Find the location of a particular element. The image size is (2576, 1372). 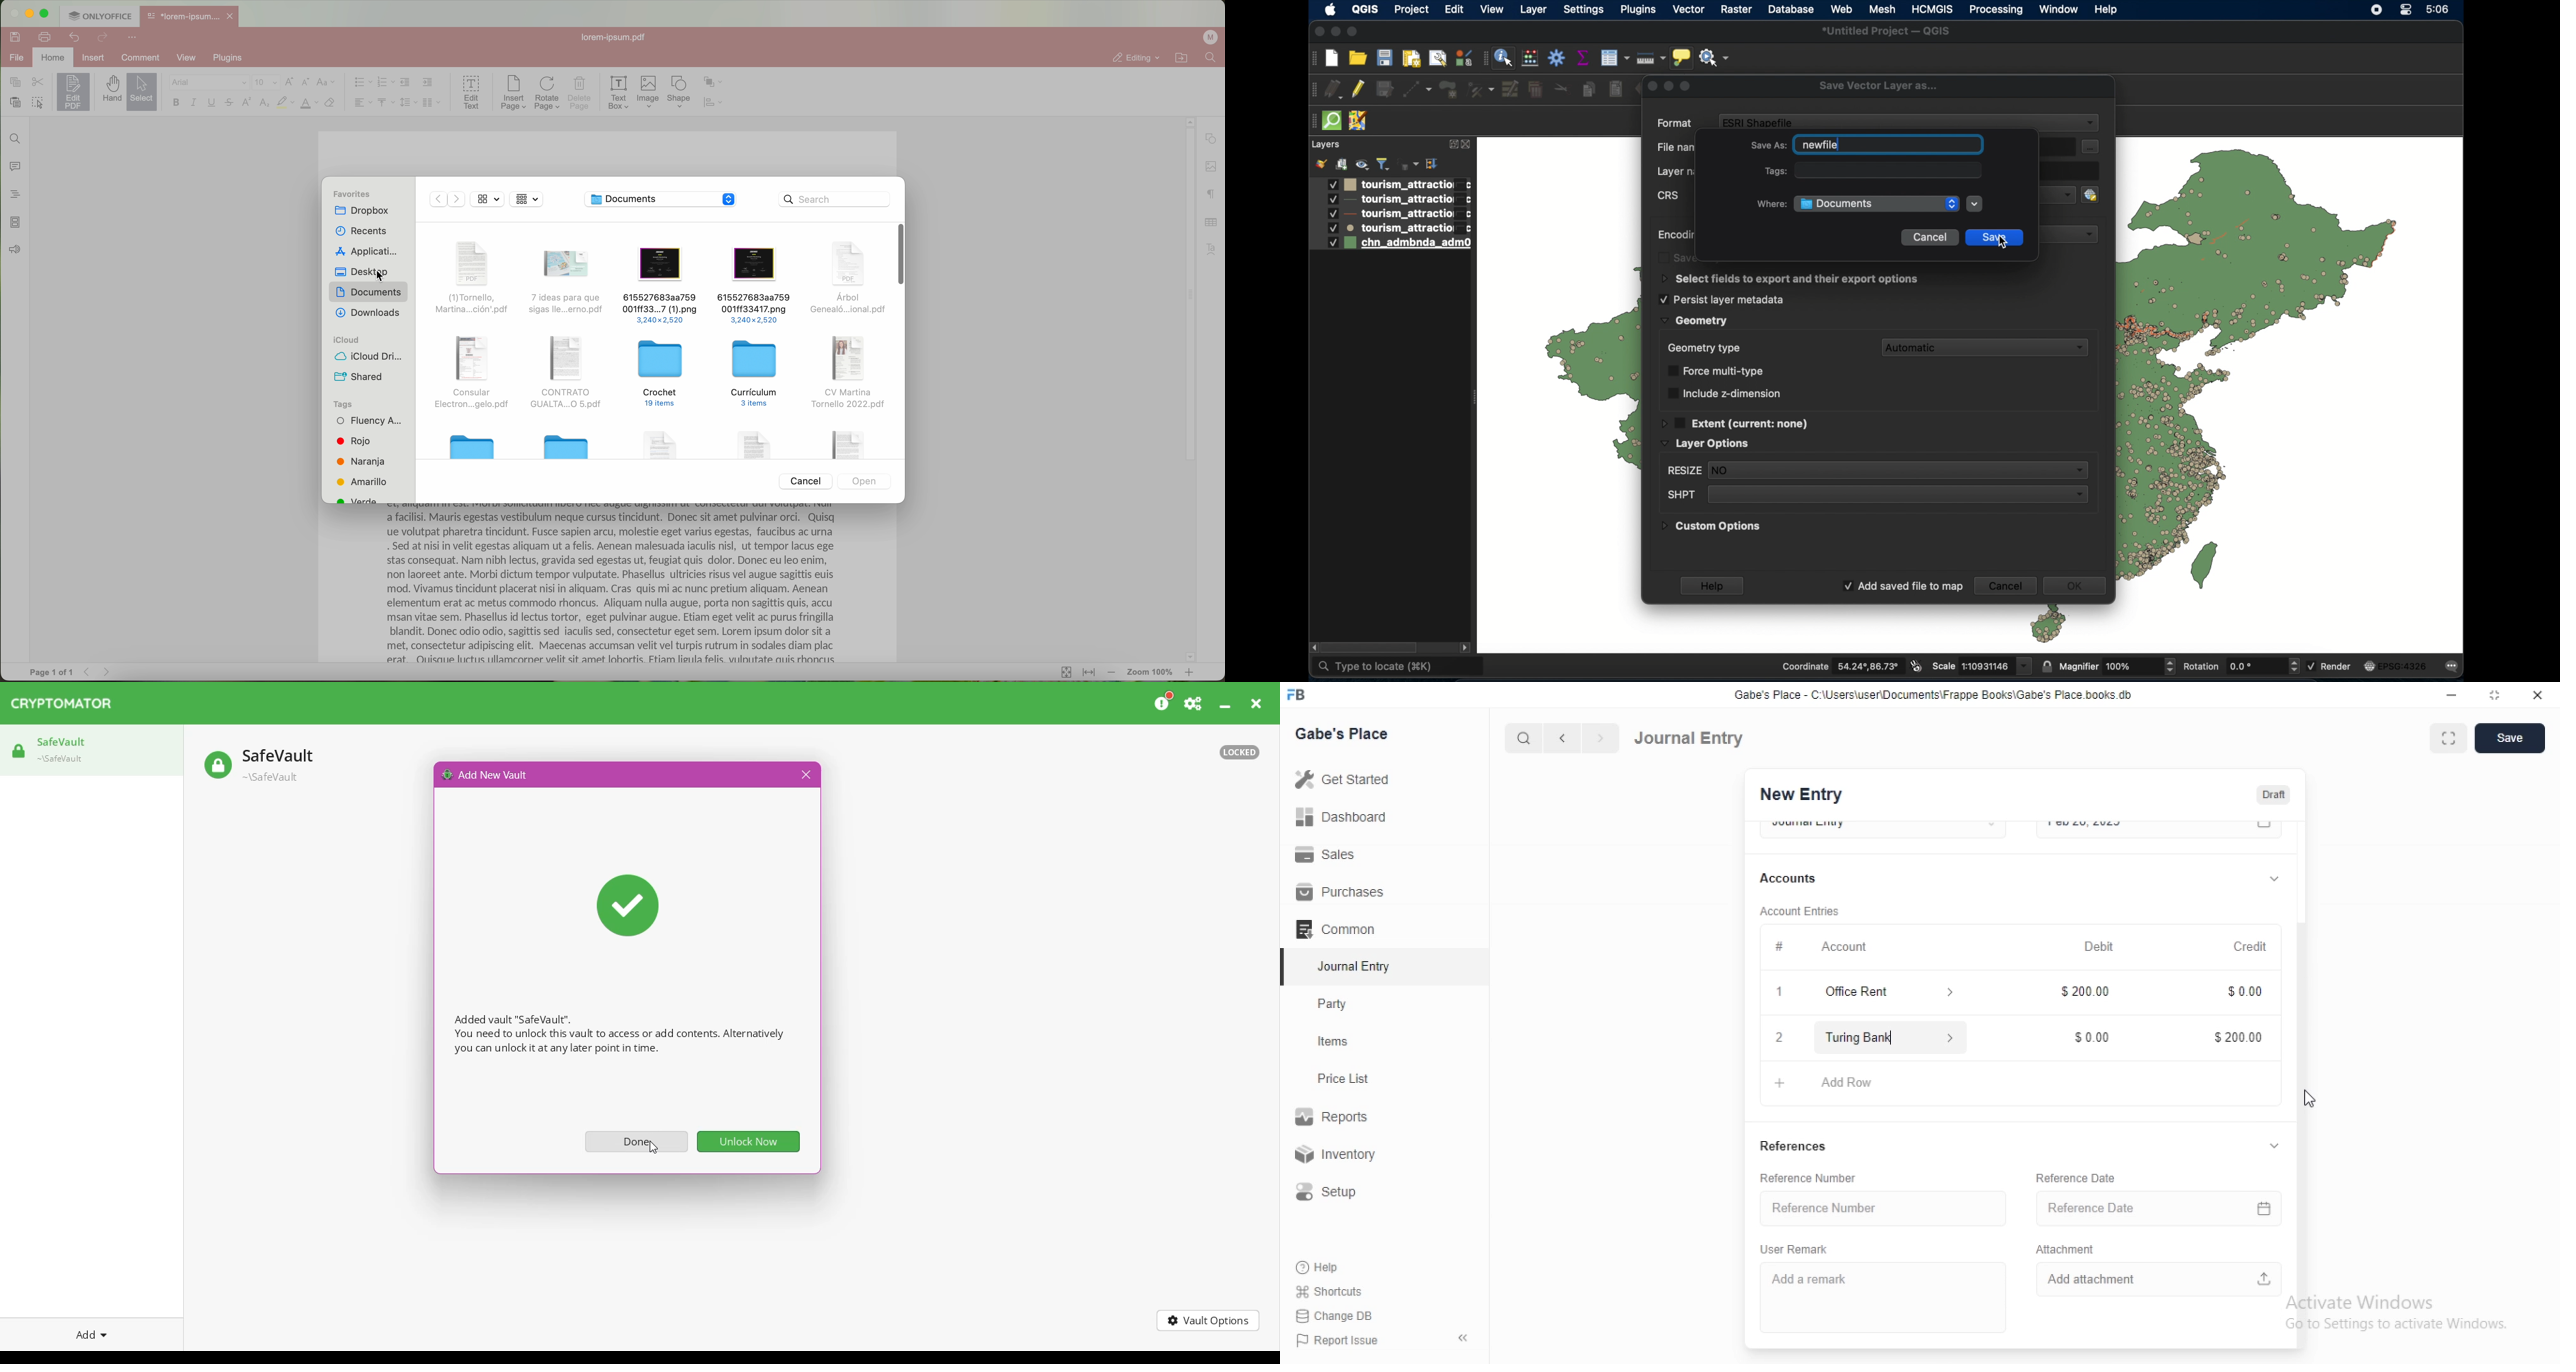

geometry type is located at coordinates (1704, 347).